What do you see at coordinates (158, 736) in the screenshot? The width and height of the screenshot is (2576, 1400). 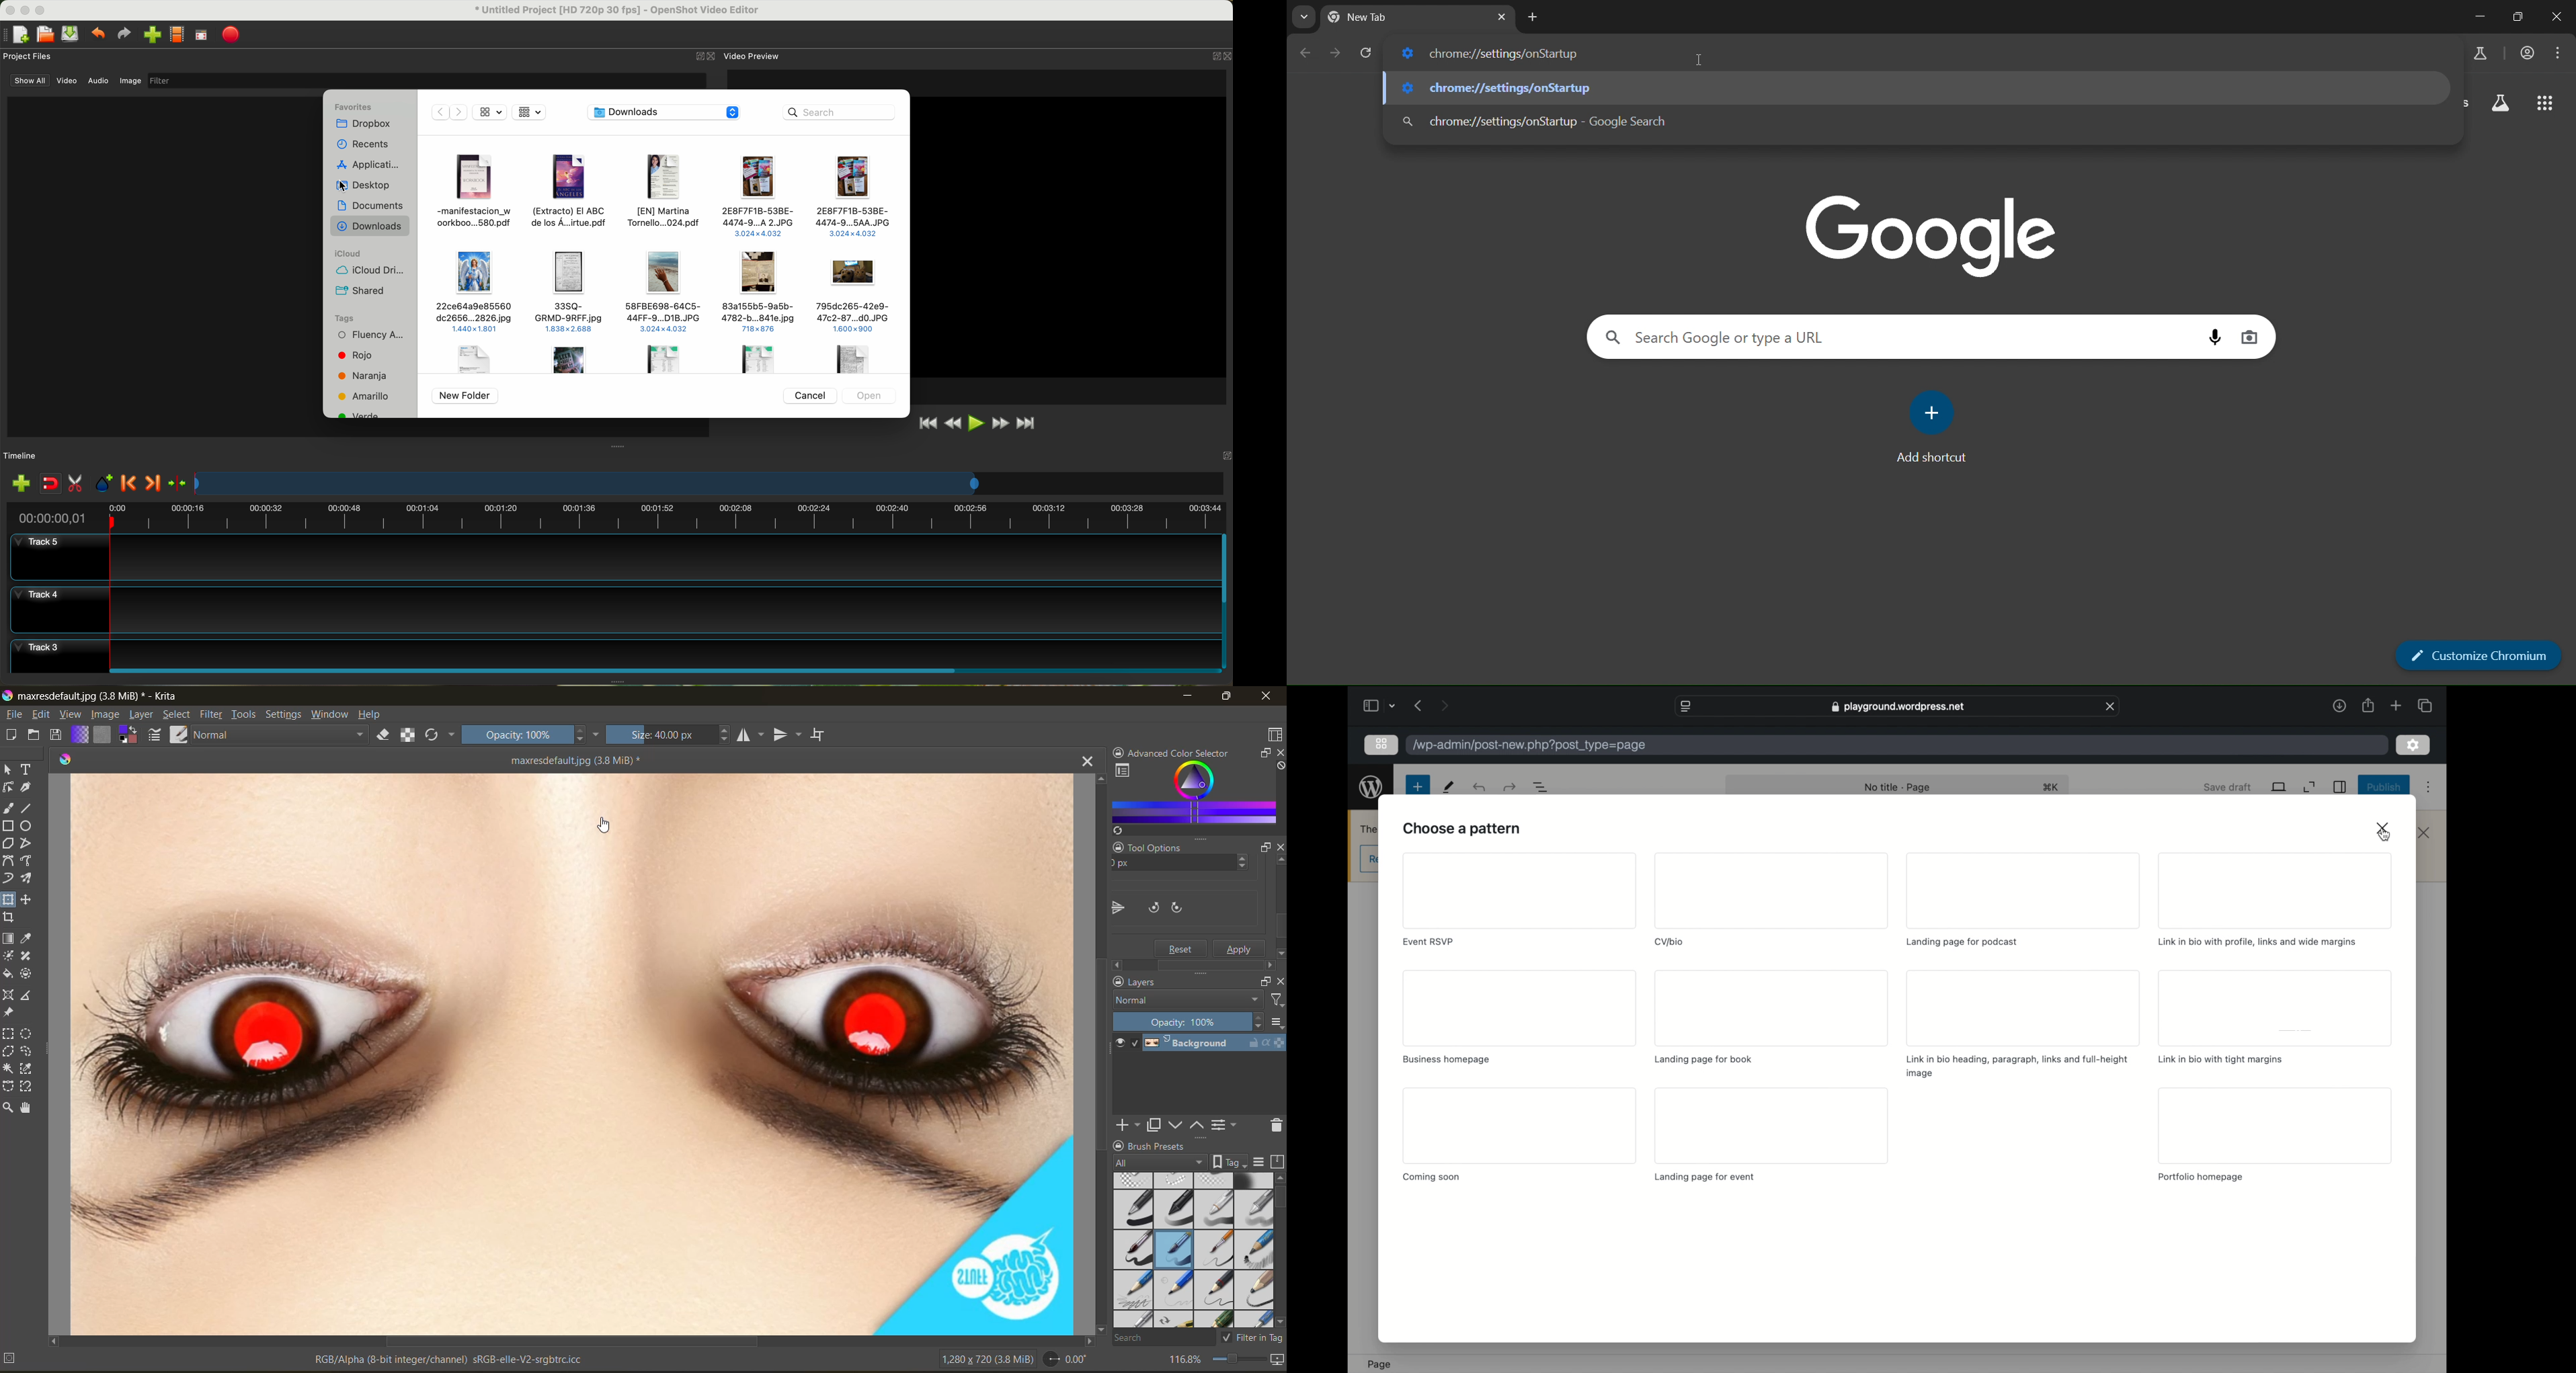 I see `edit brush settings` at bounding box center [158, 736].